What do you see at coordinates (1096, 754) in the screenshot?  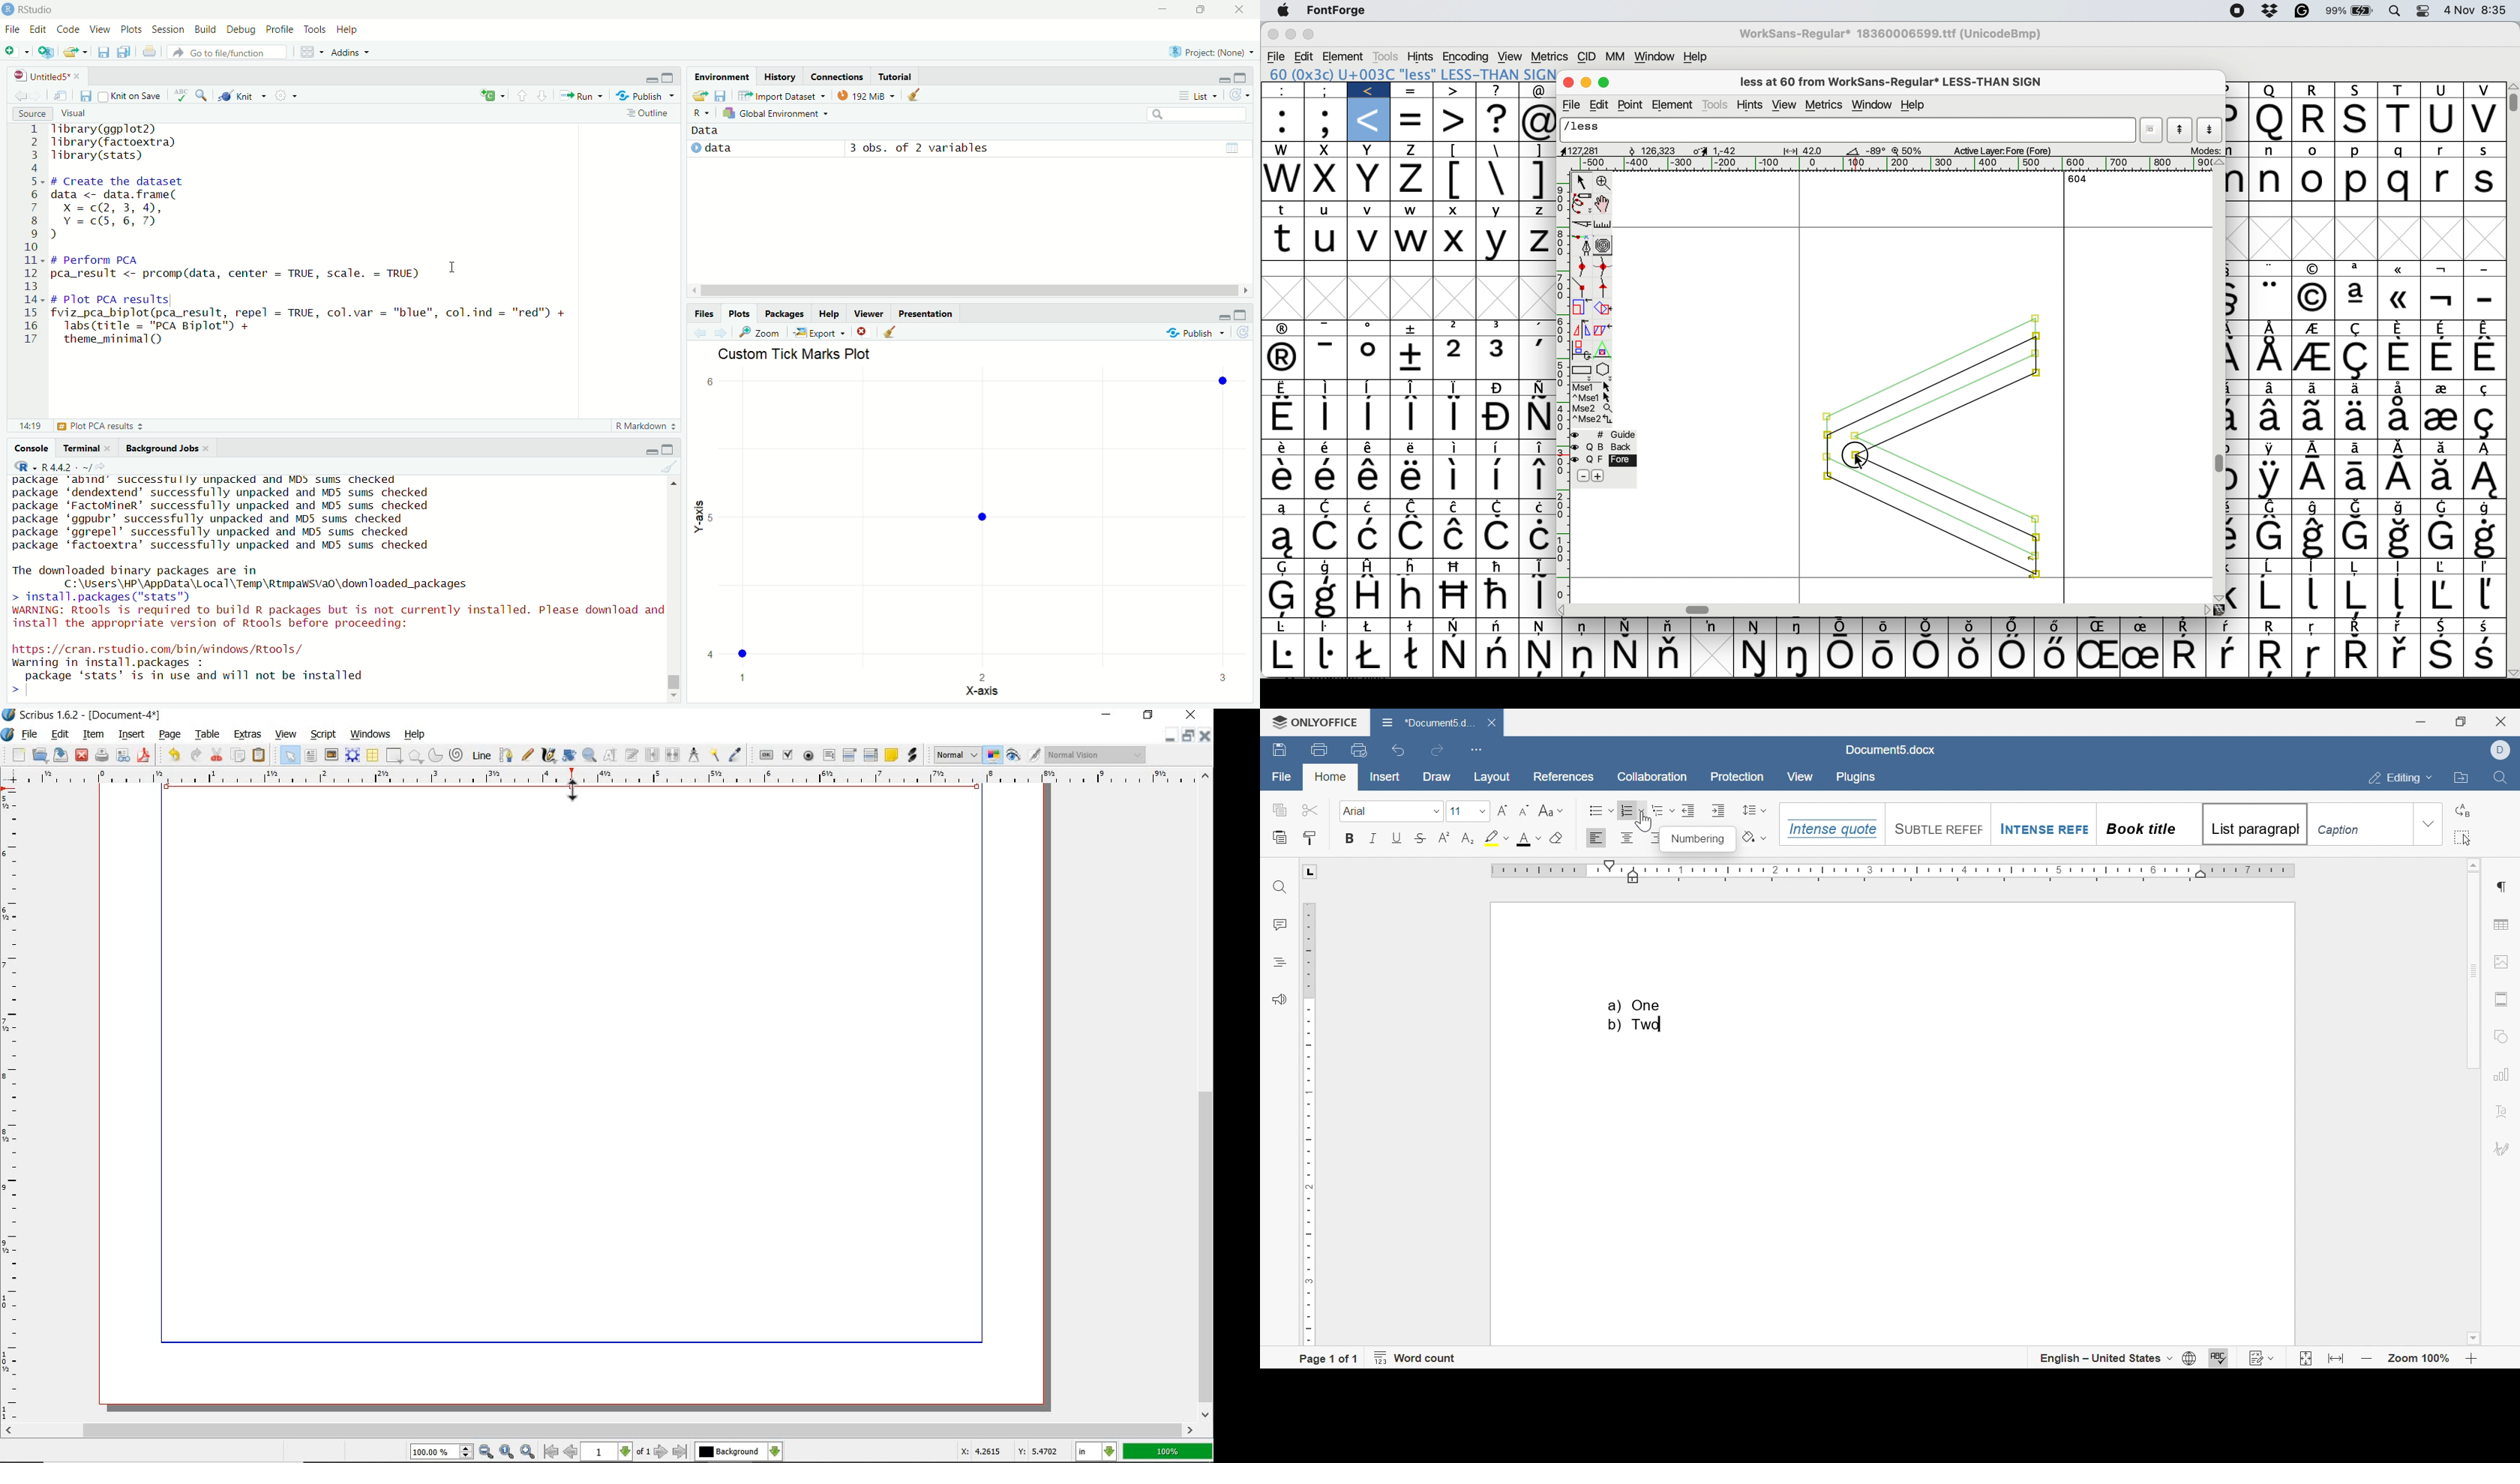 I see `Normal Vision` at bounding box center [1096, 754].